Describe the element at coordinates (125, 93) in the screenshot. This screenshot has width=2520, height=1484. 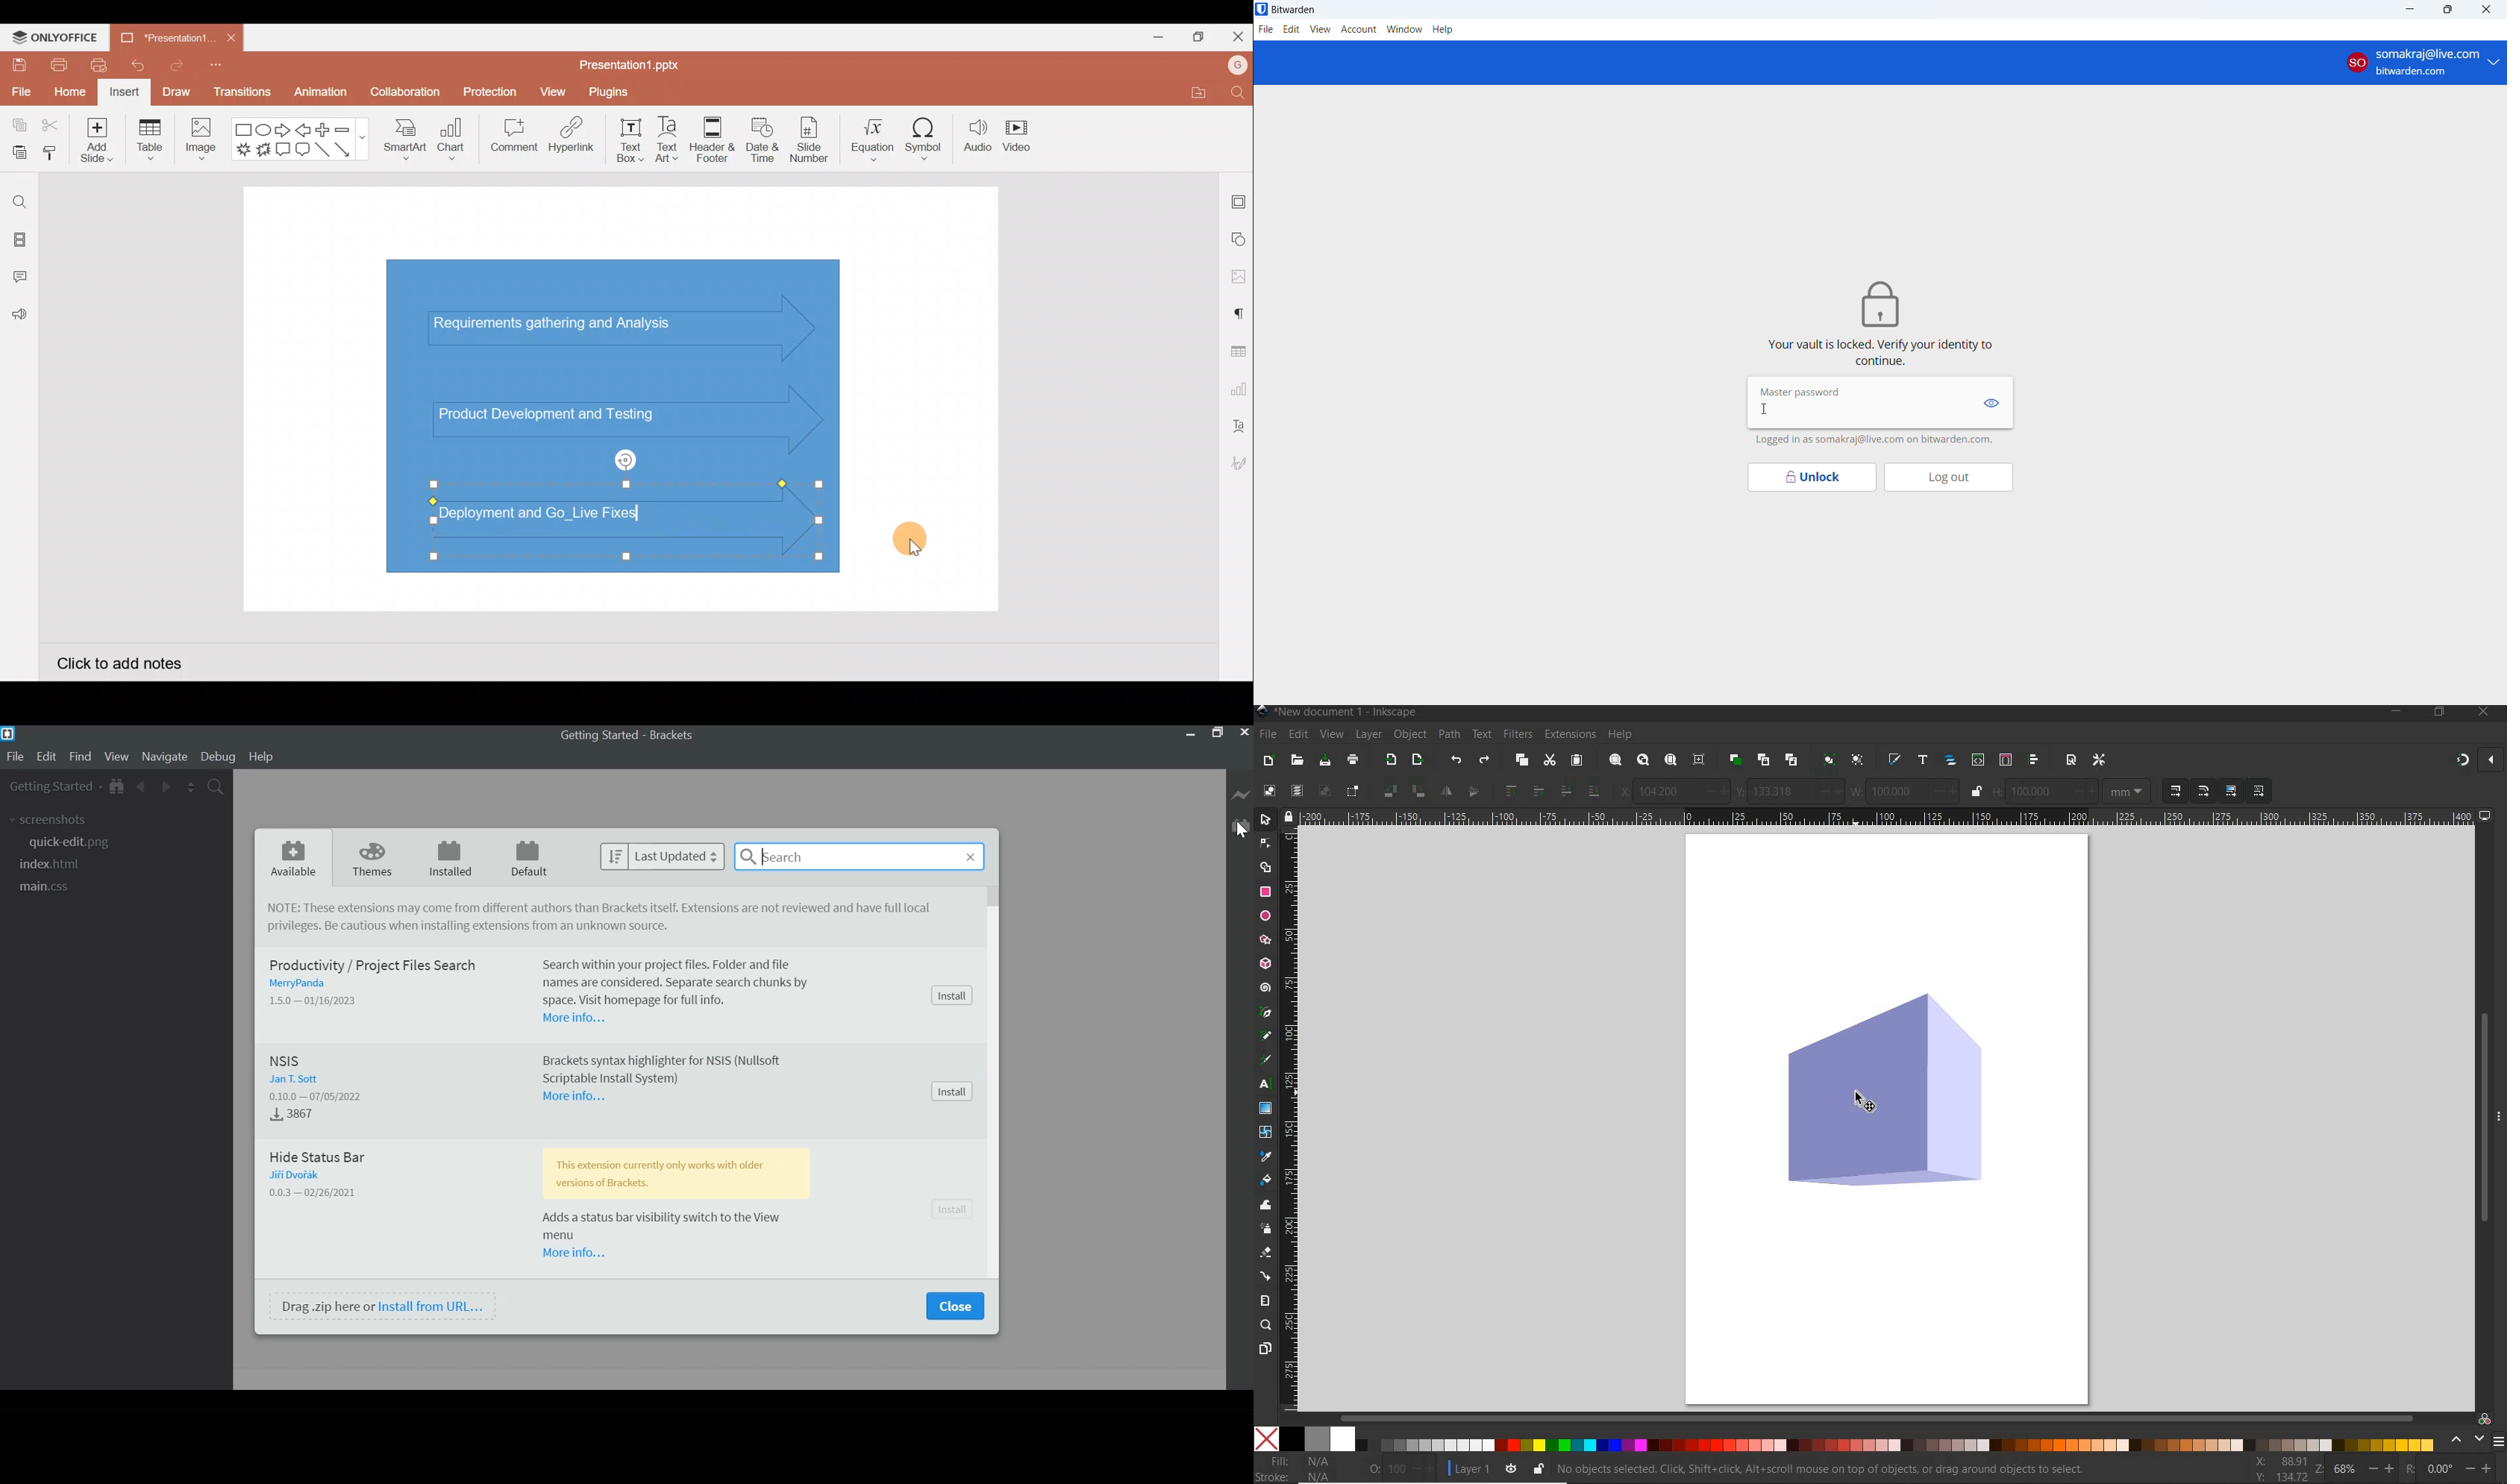
I see `Insert` at that location.